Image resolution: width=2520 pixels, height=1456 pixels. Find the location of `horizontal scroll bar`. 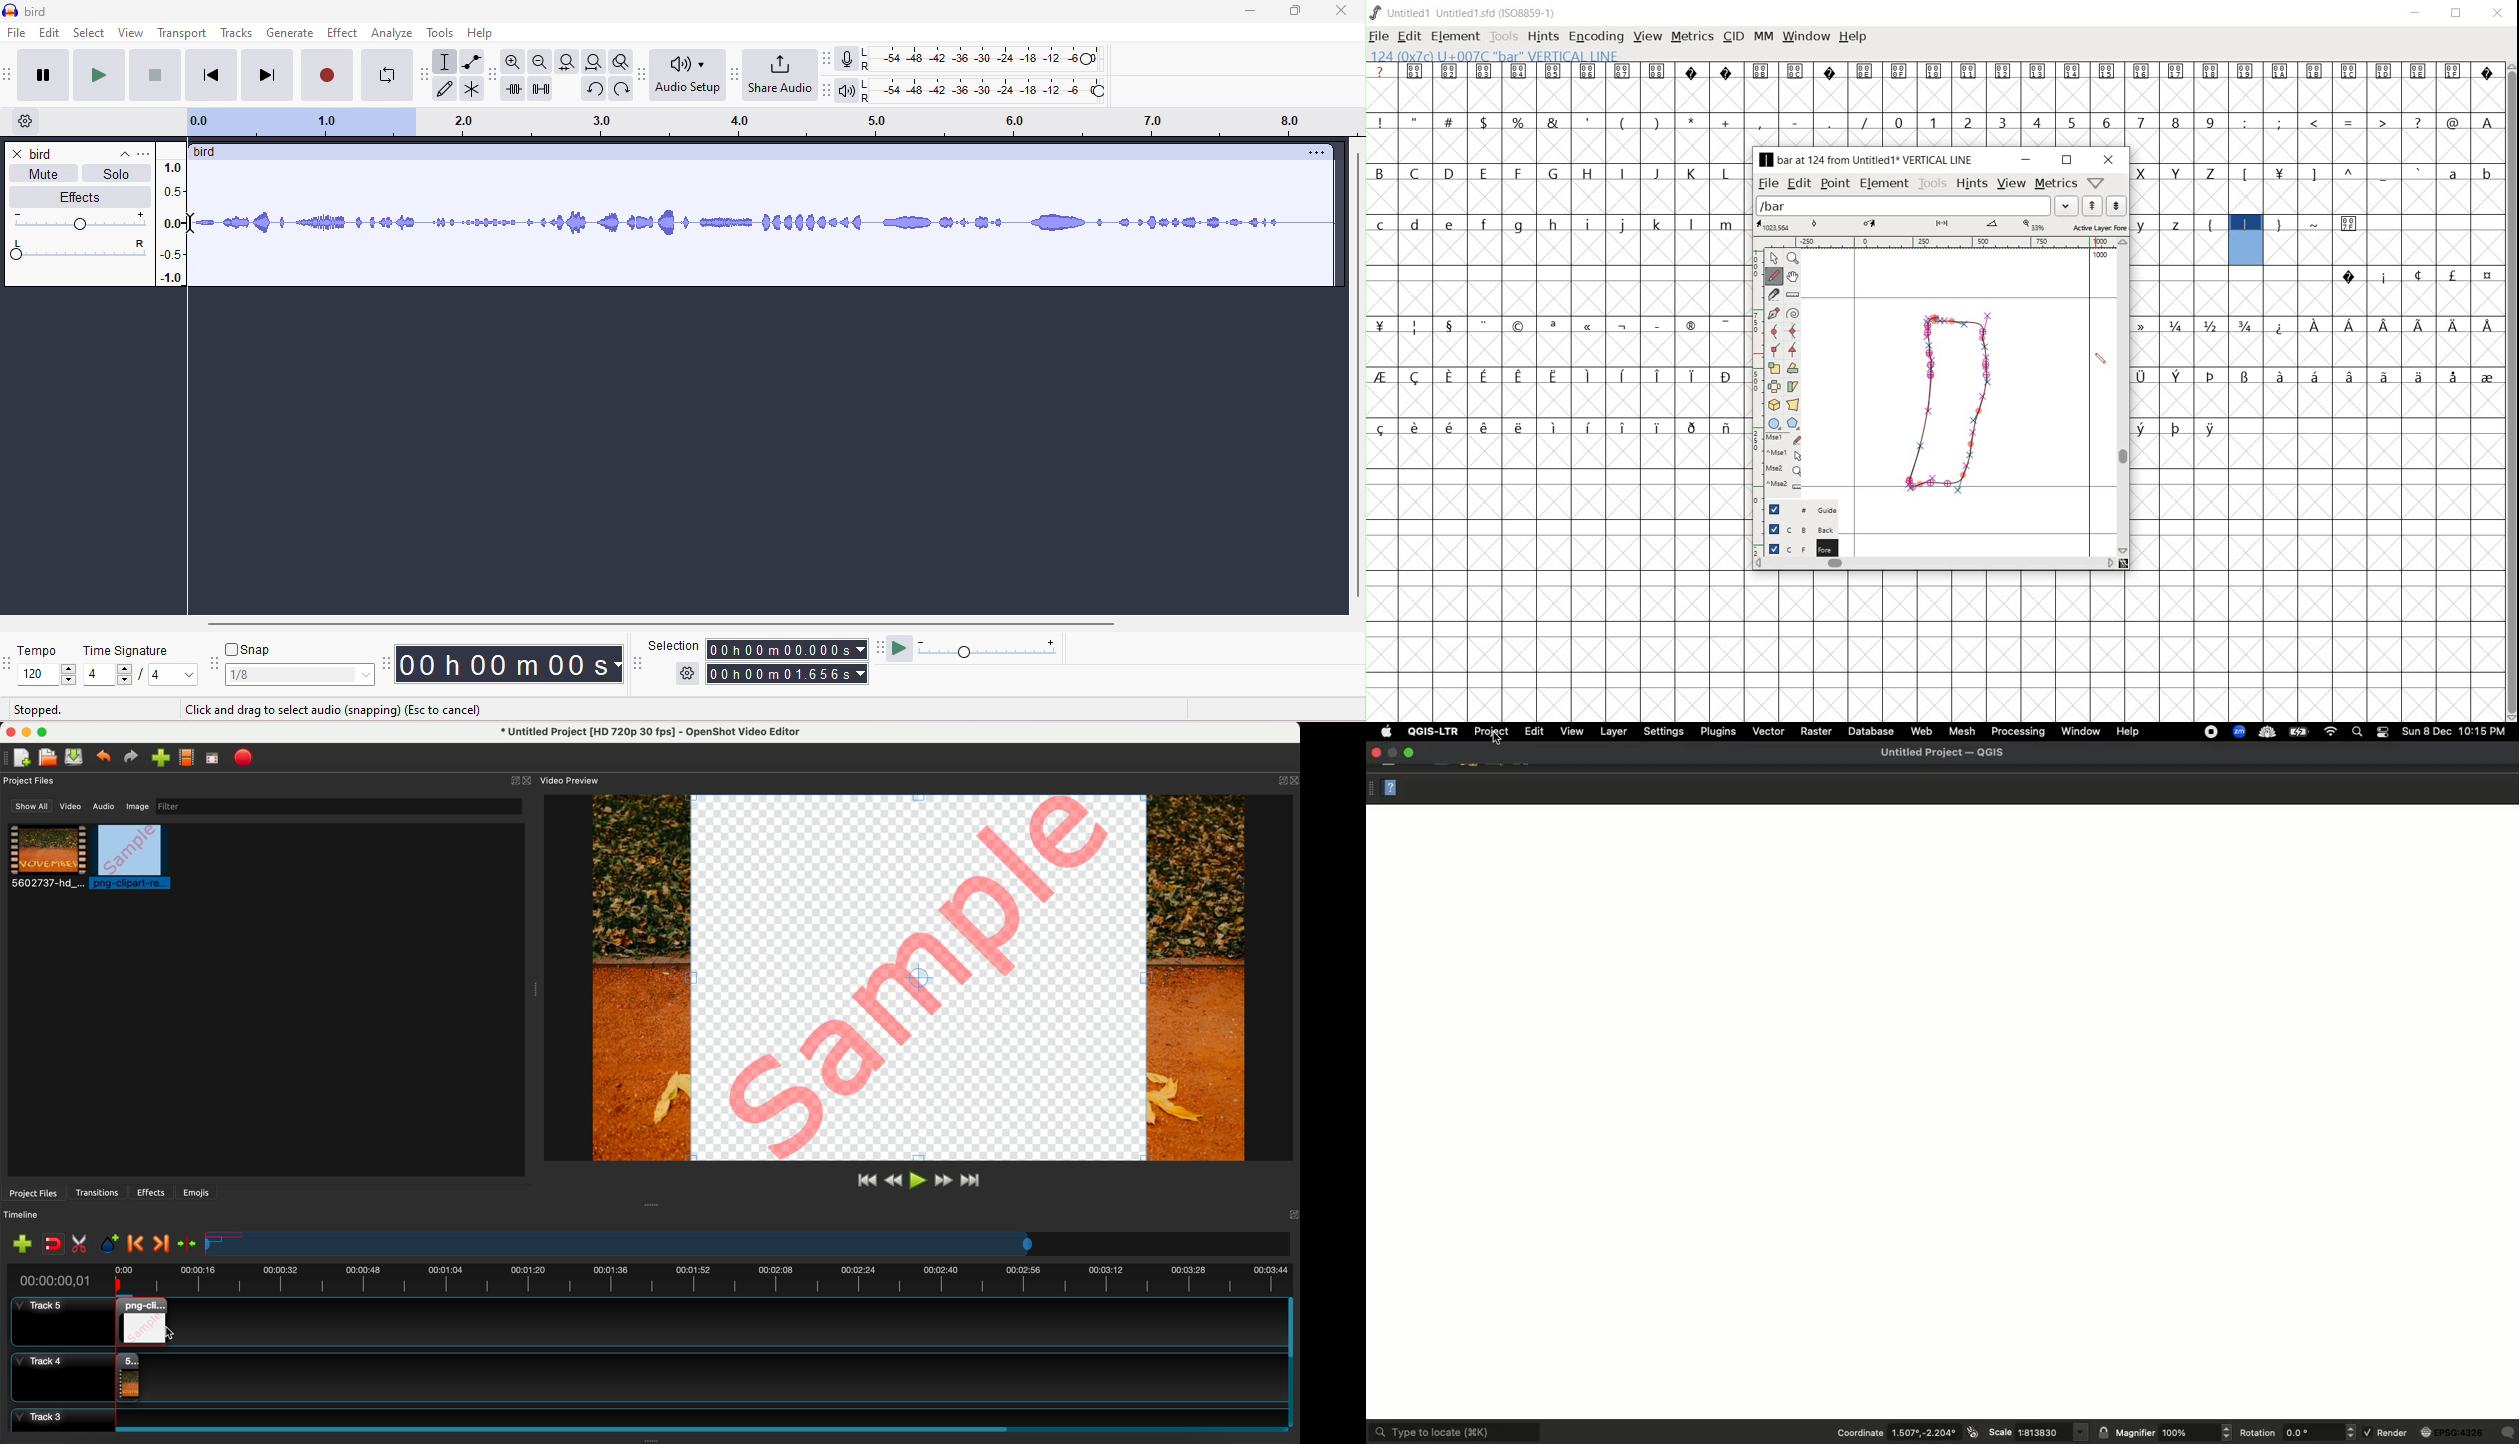

horizontal scroll bar is located at coordinates (668, 626).